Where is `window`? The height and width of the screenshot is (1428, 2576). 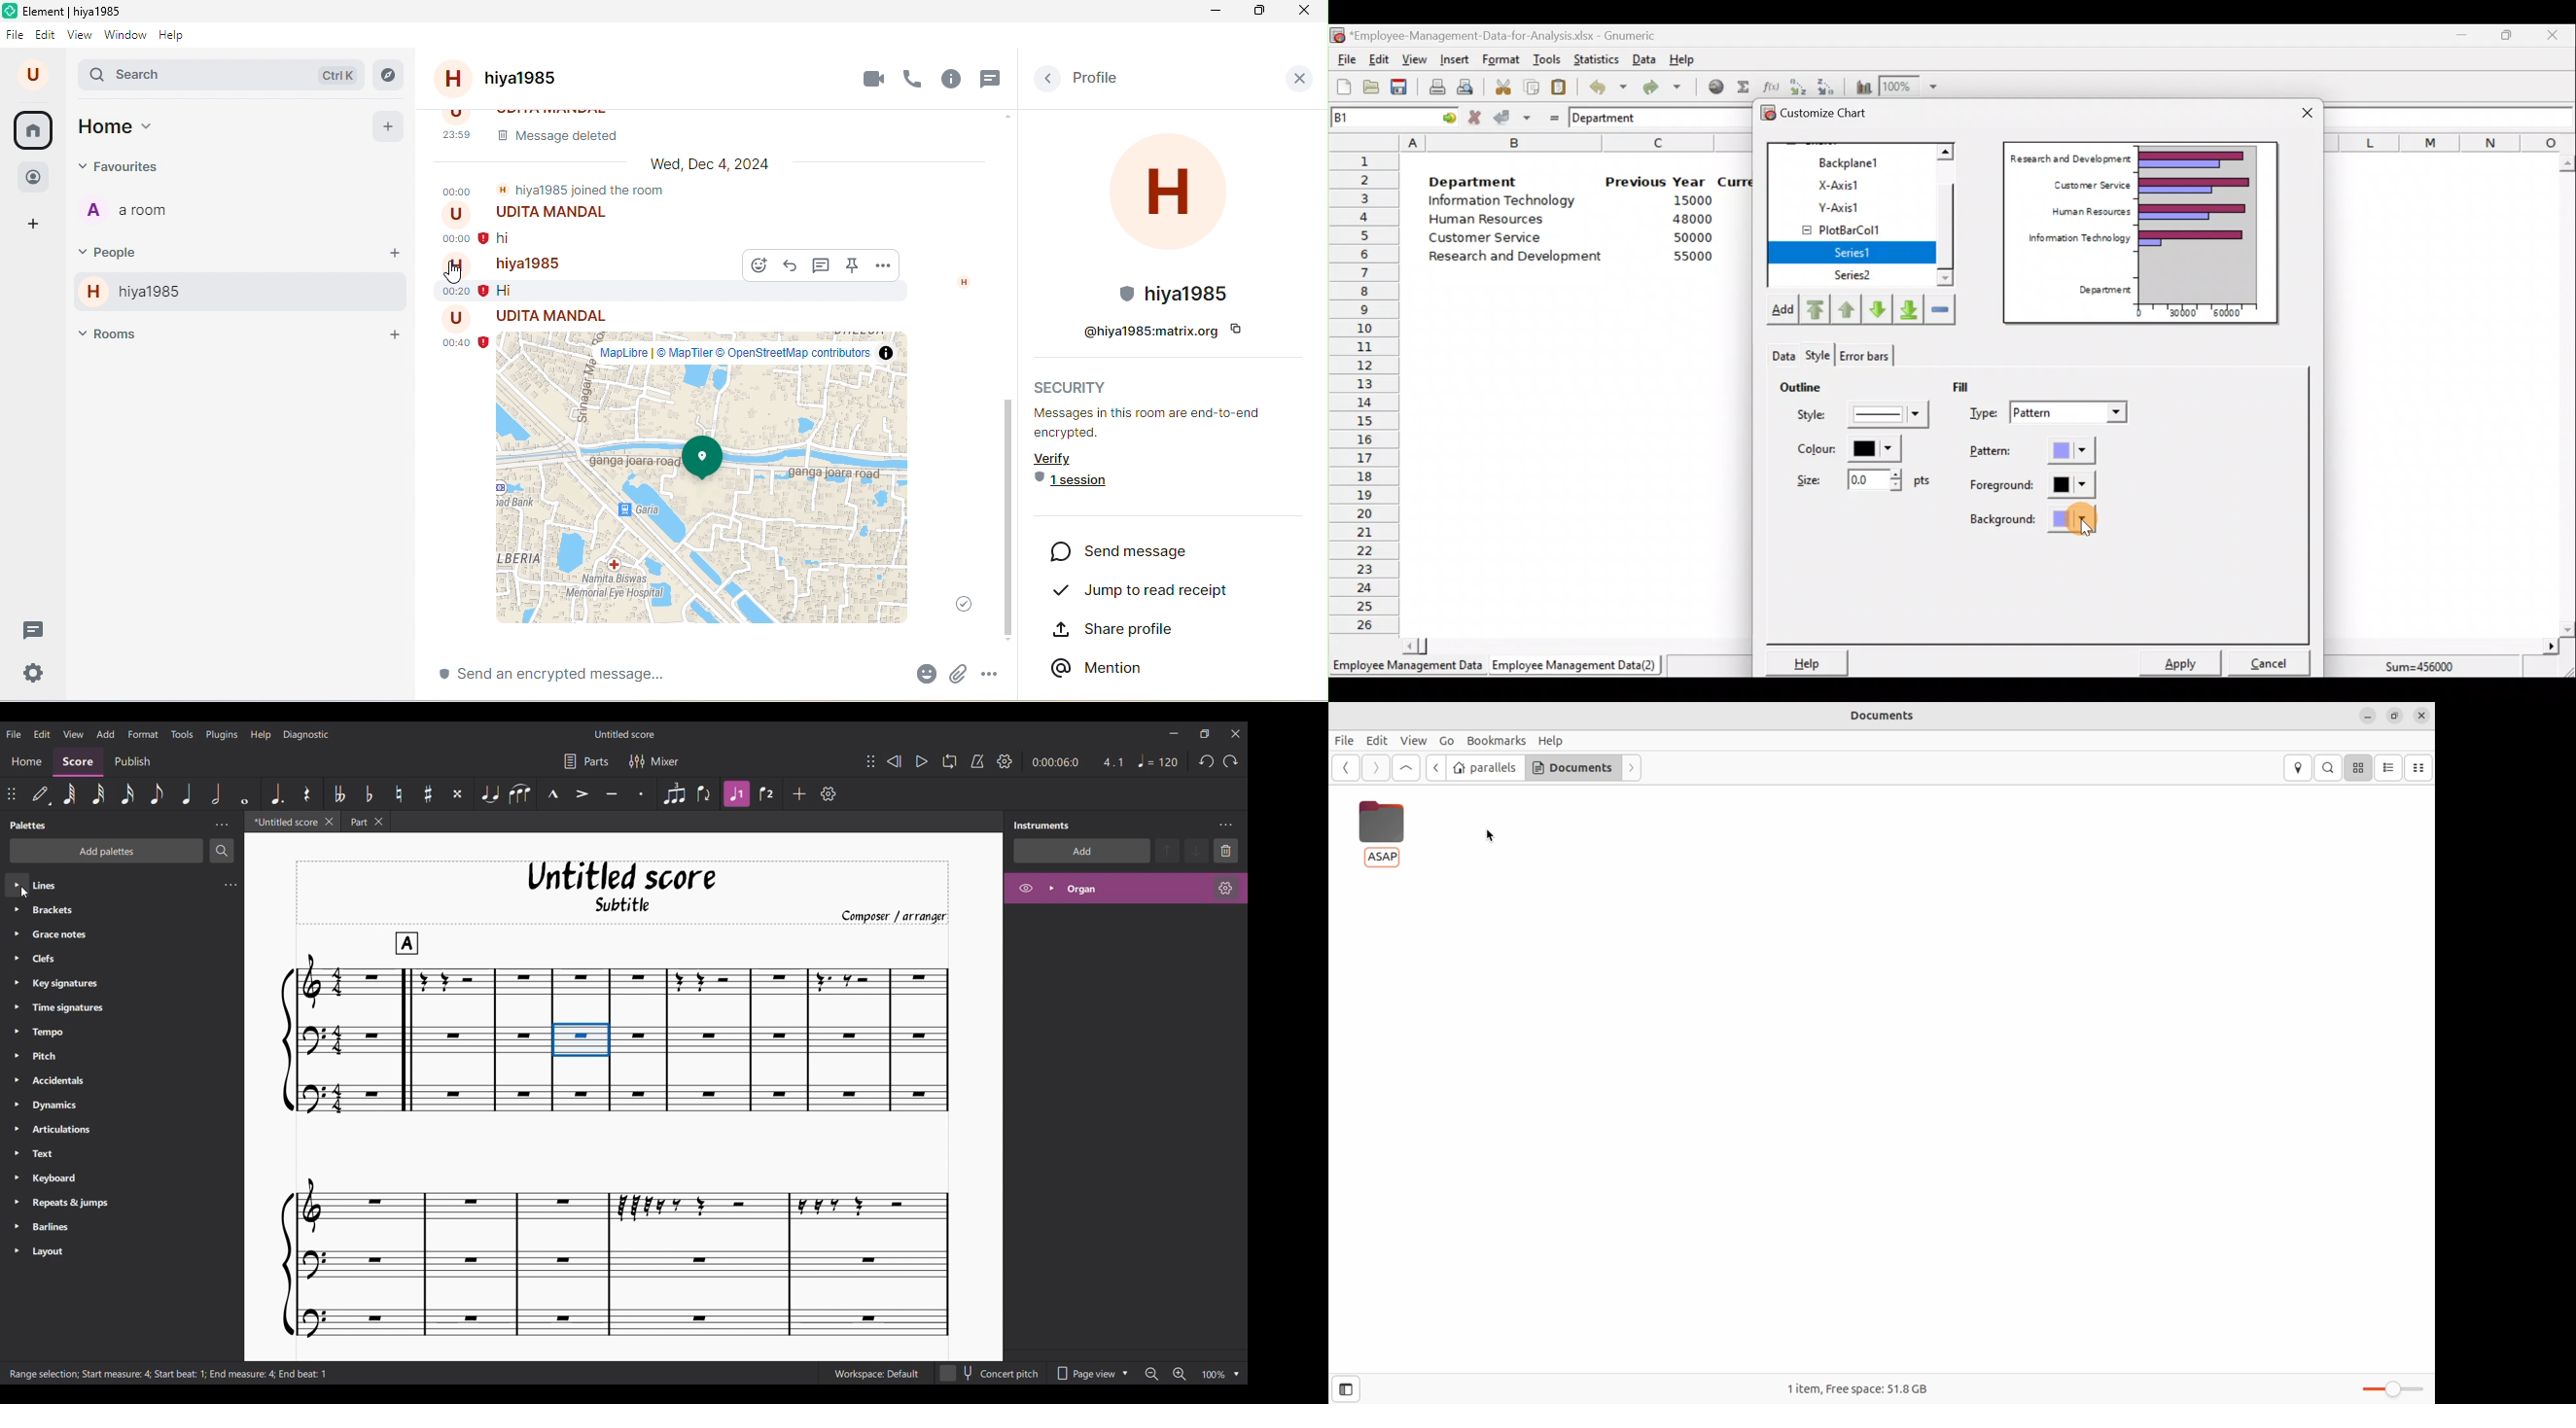
window is located at coordinates (126, 36).